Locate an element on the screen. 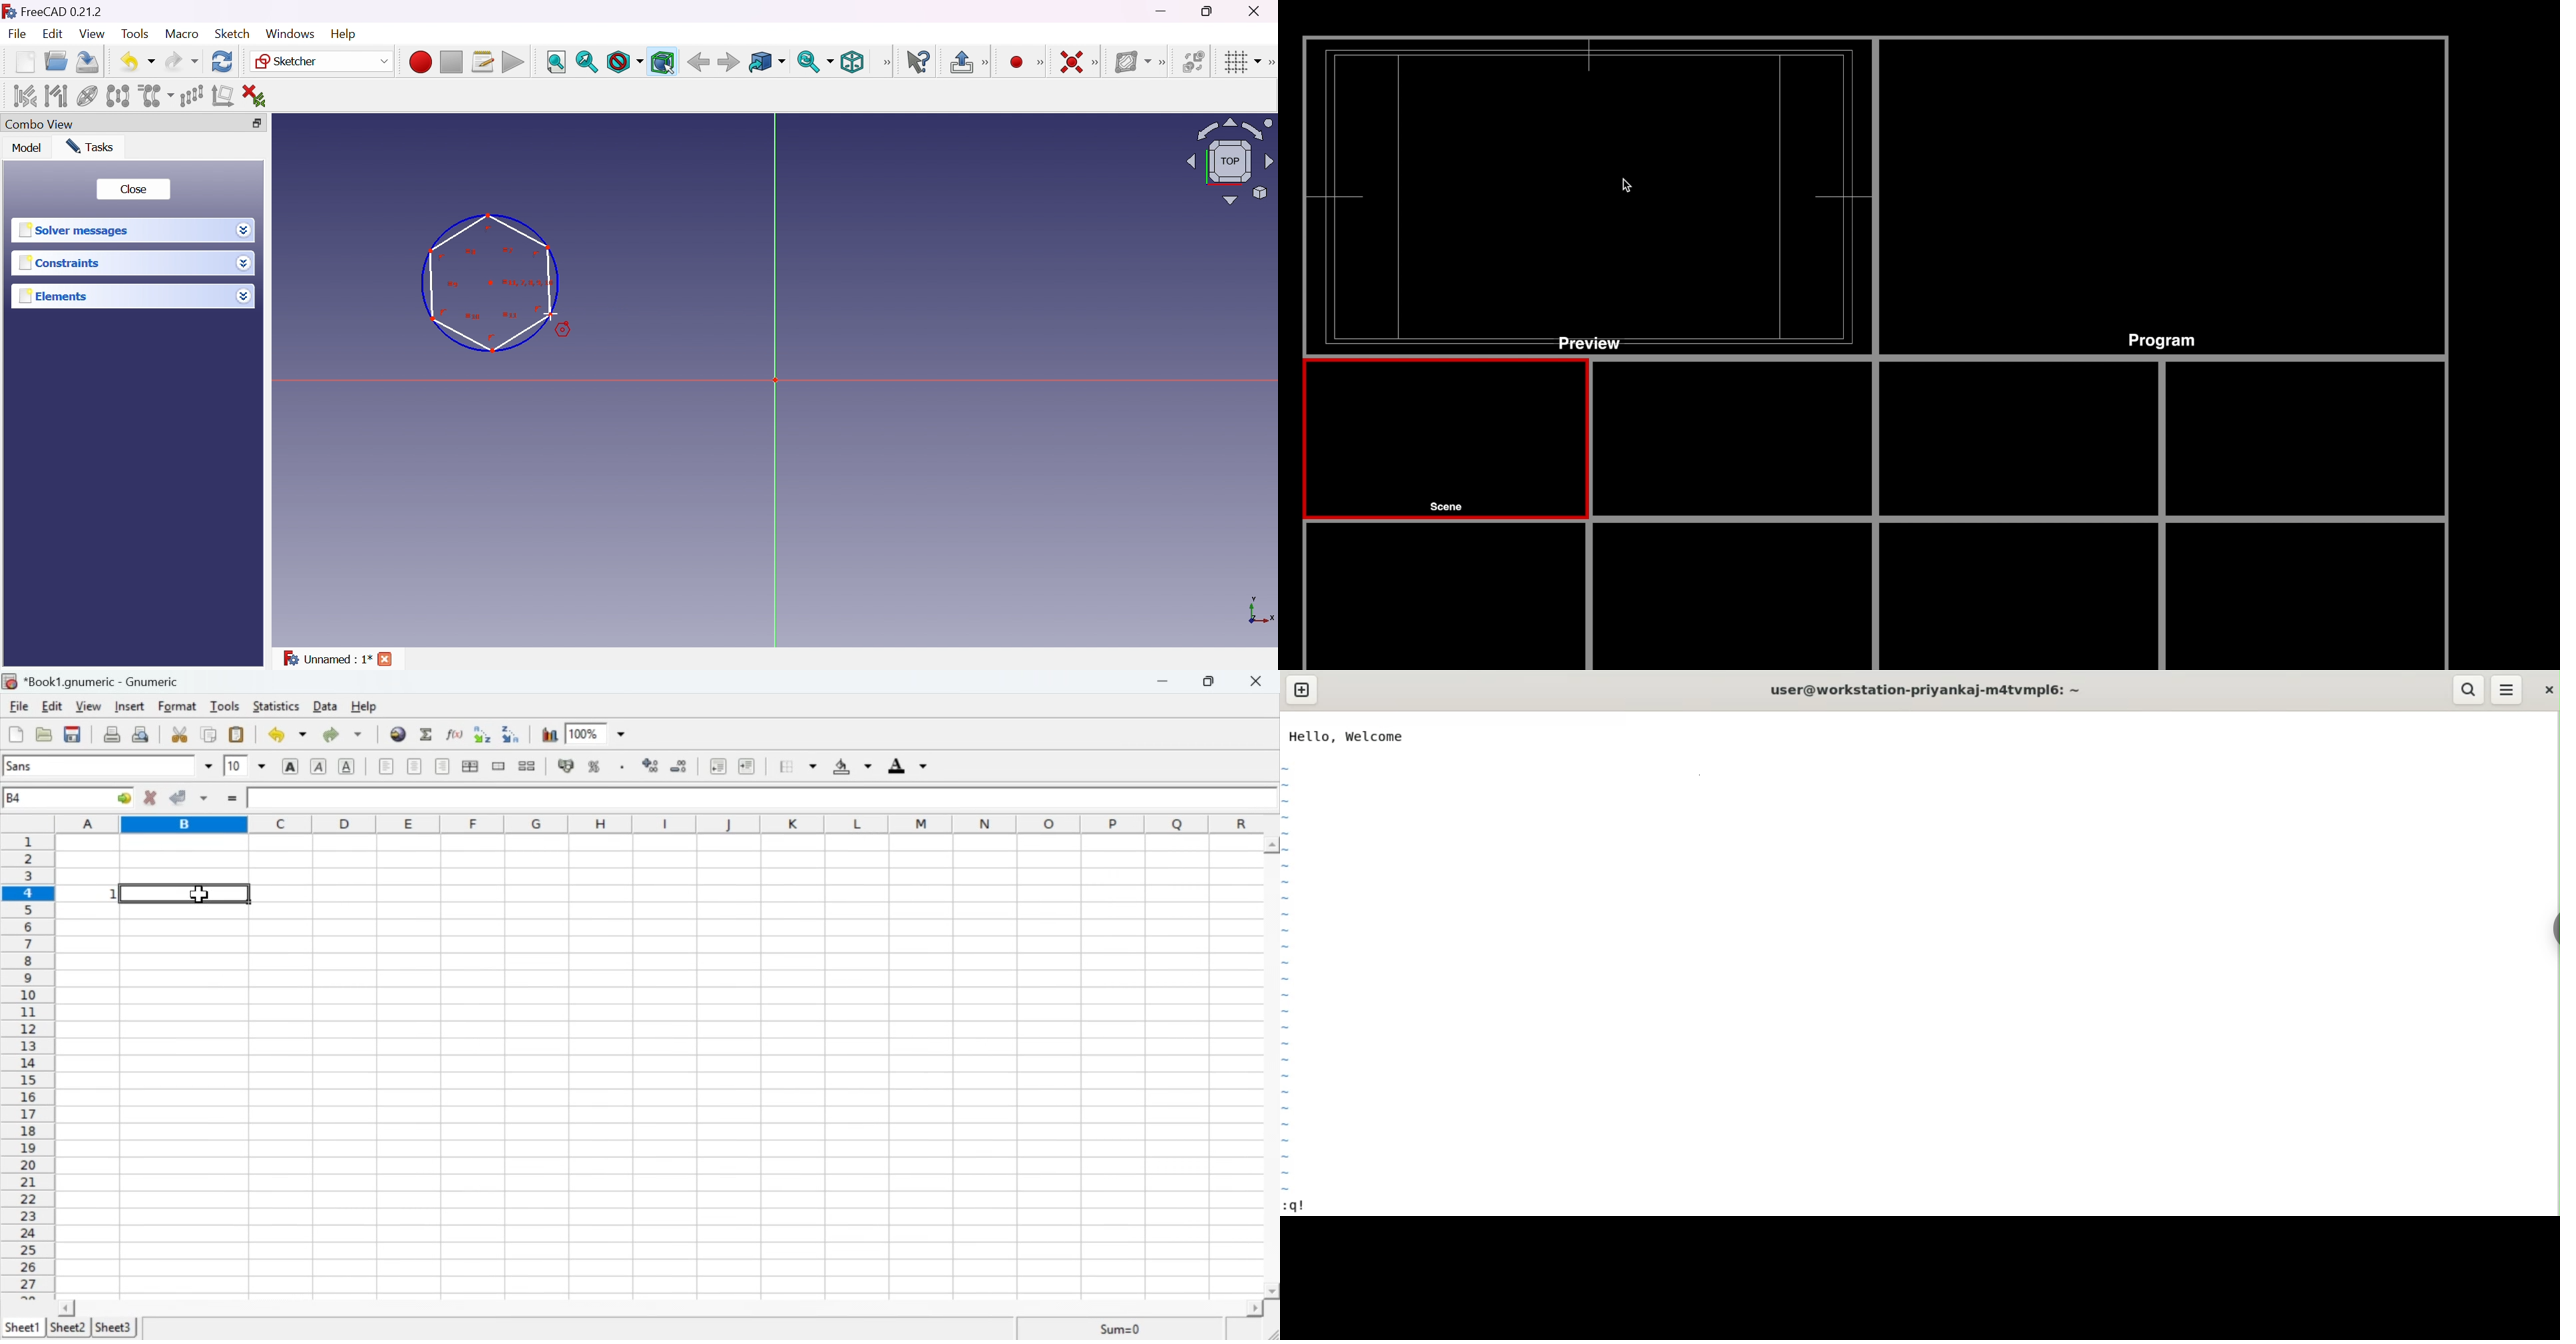 This screenshot has width=2576, height=1344. Delete all constraints is located at coordinates (258, 97).